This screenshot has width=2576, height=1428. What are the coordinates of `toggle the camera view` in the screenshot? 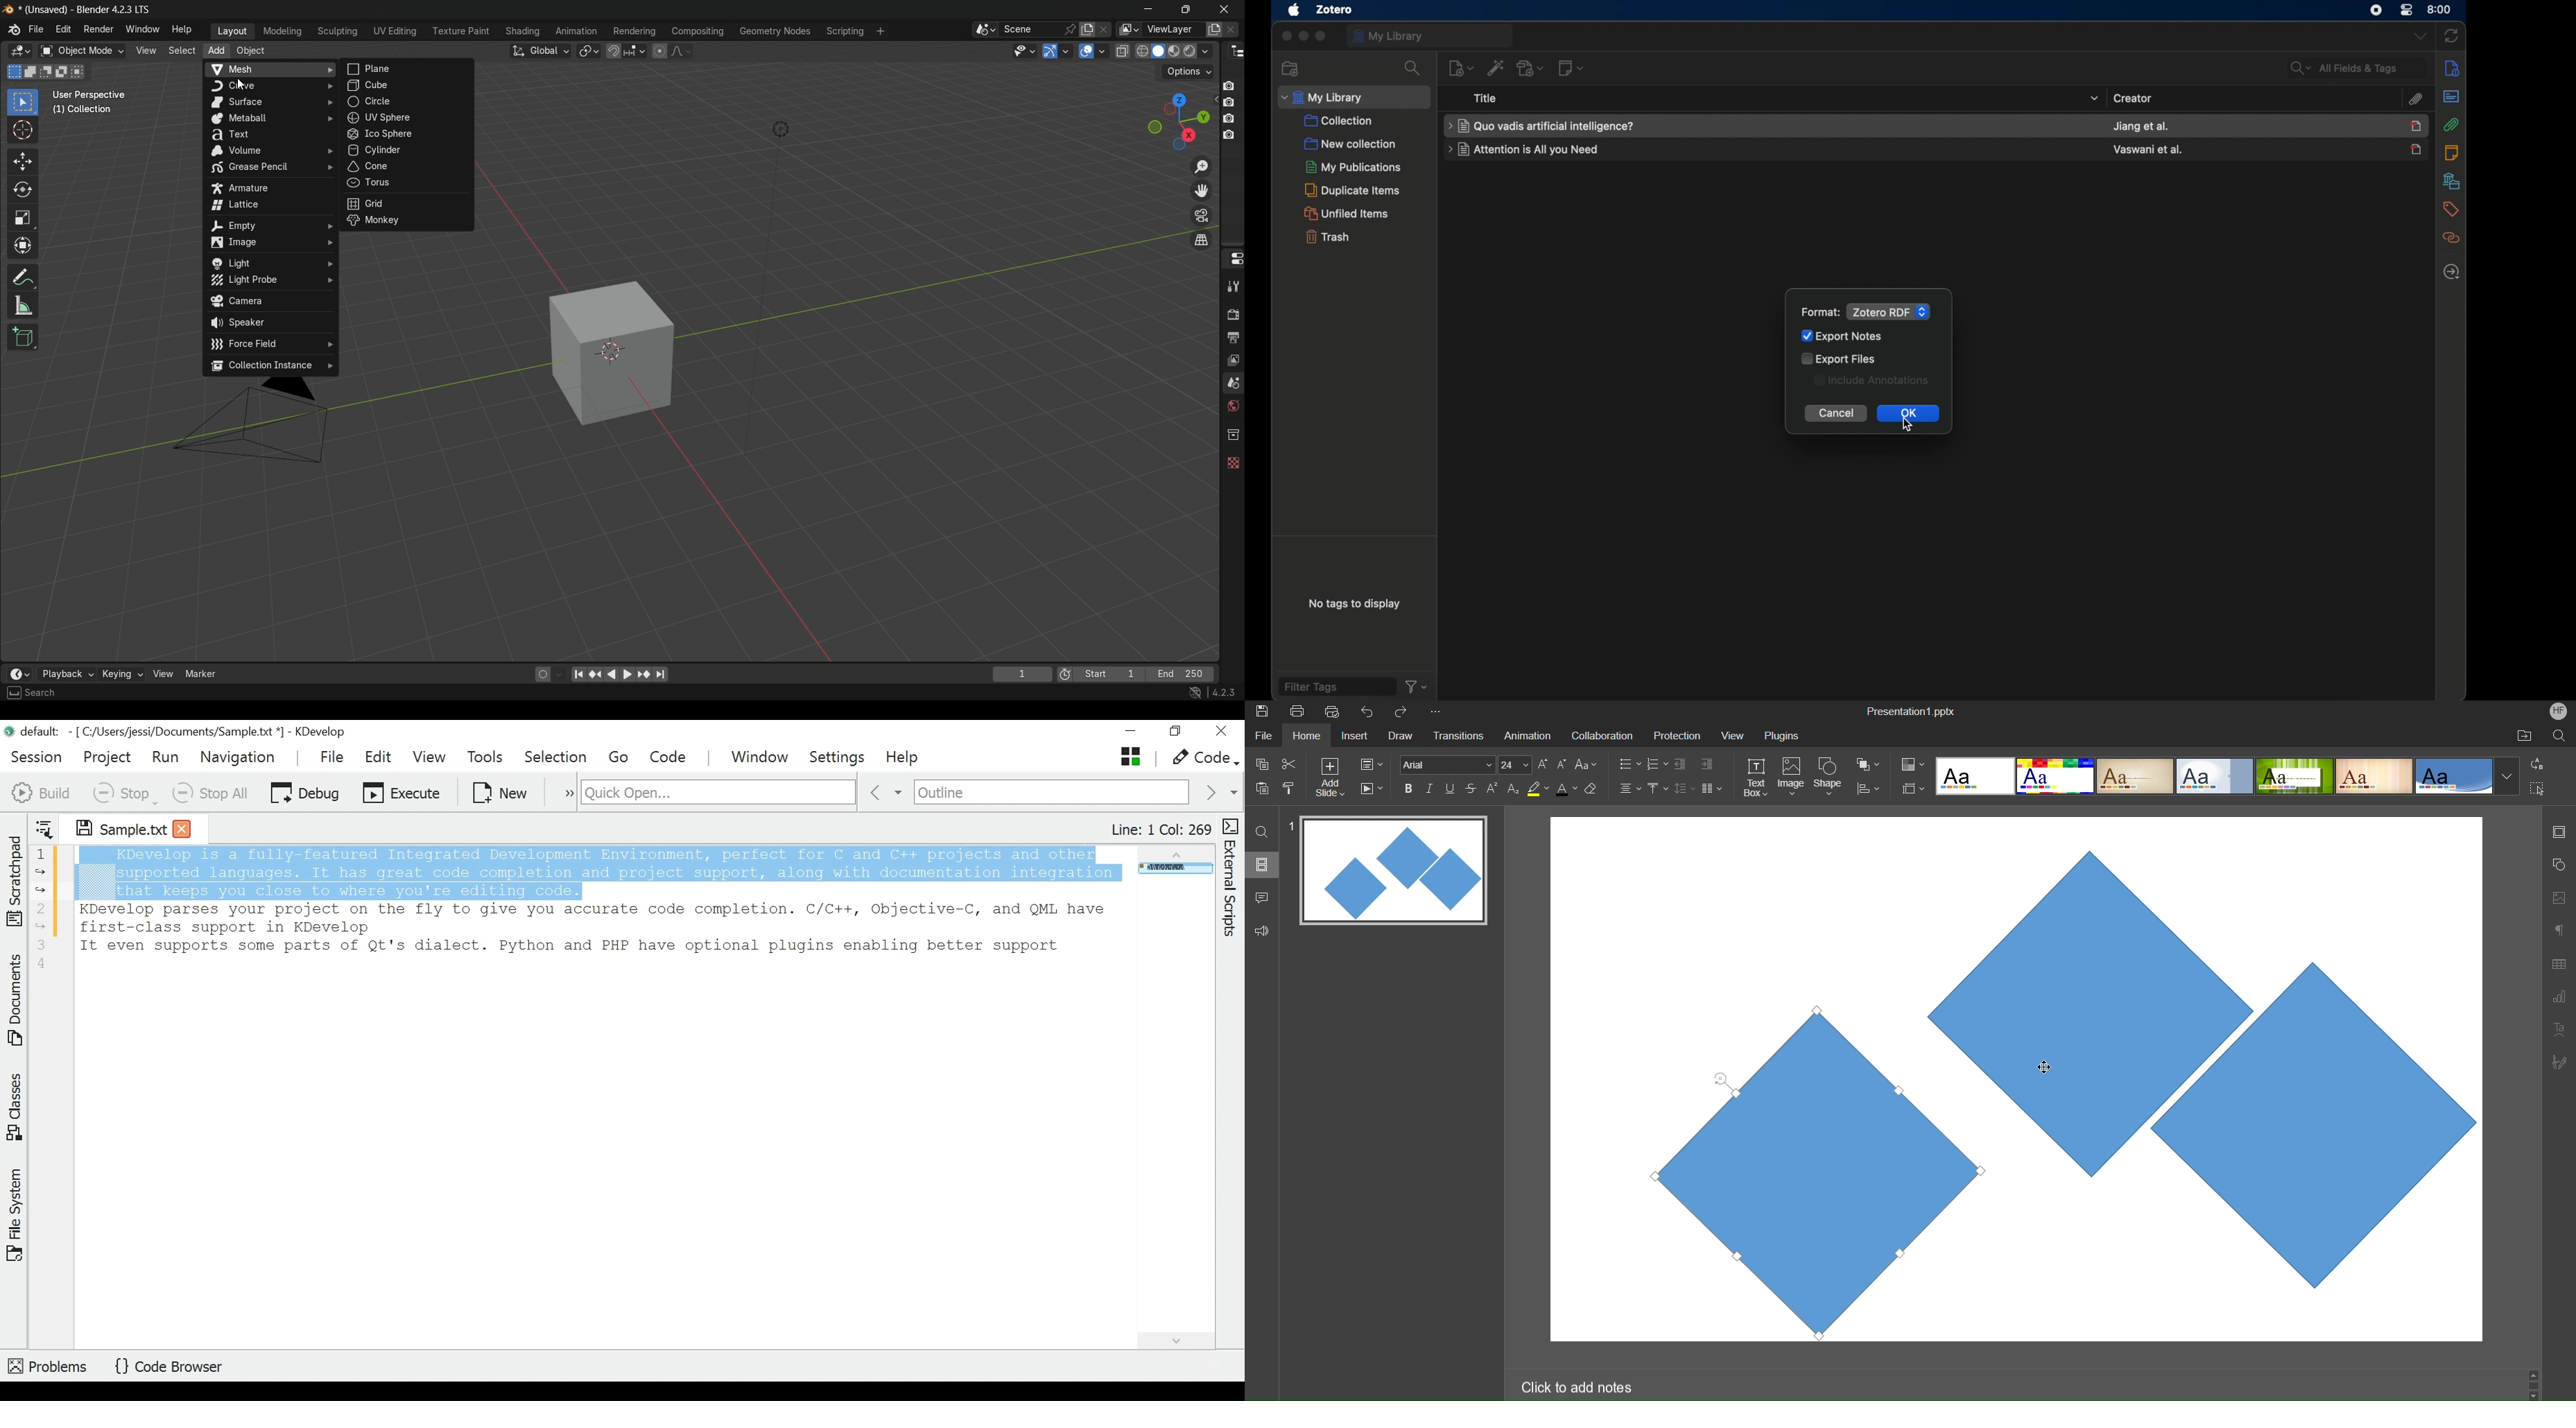 It's located at (1202, 215).